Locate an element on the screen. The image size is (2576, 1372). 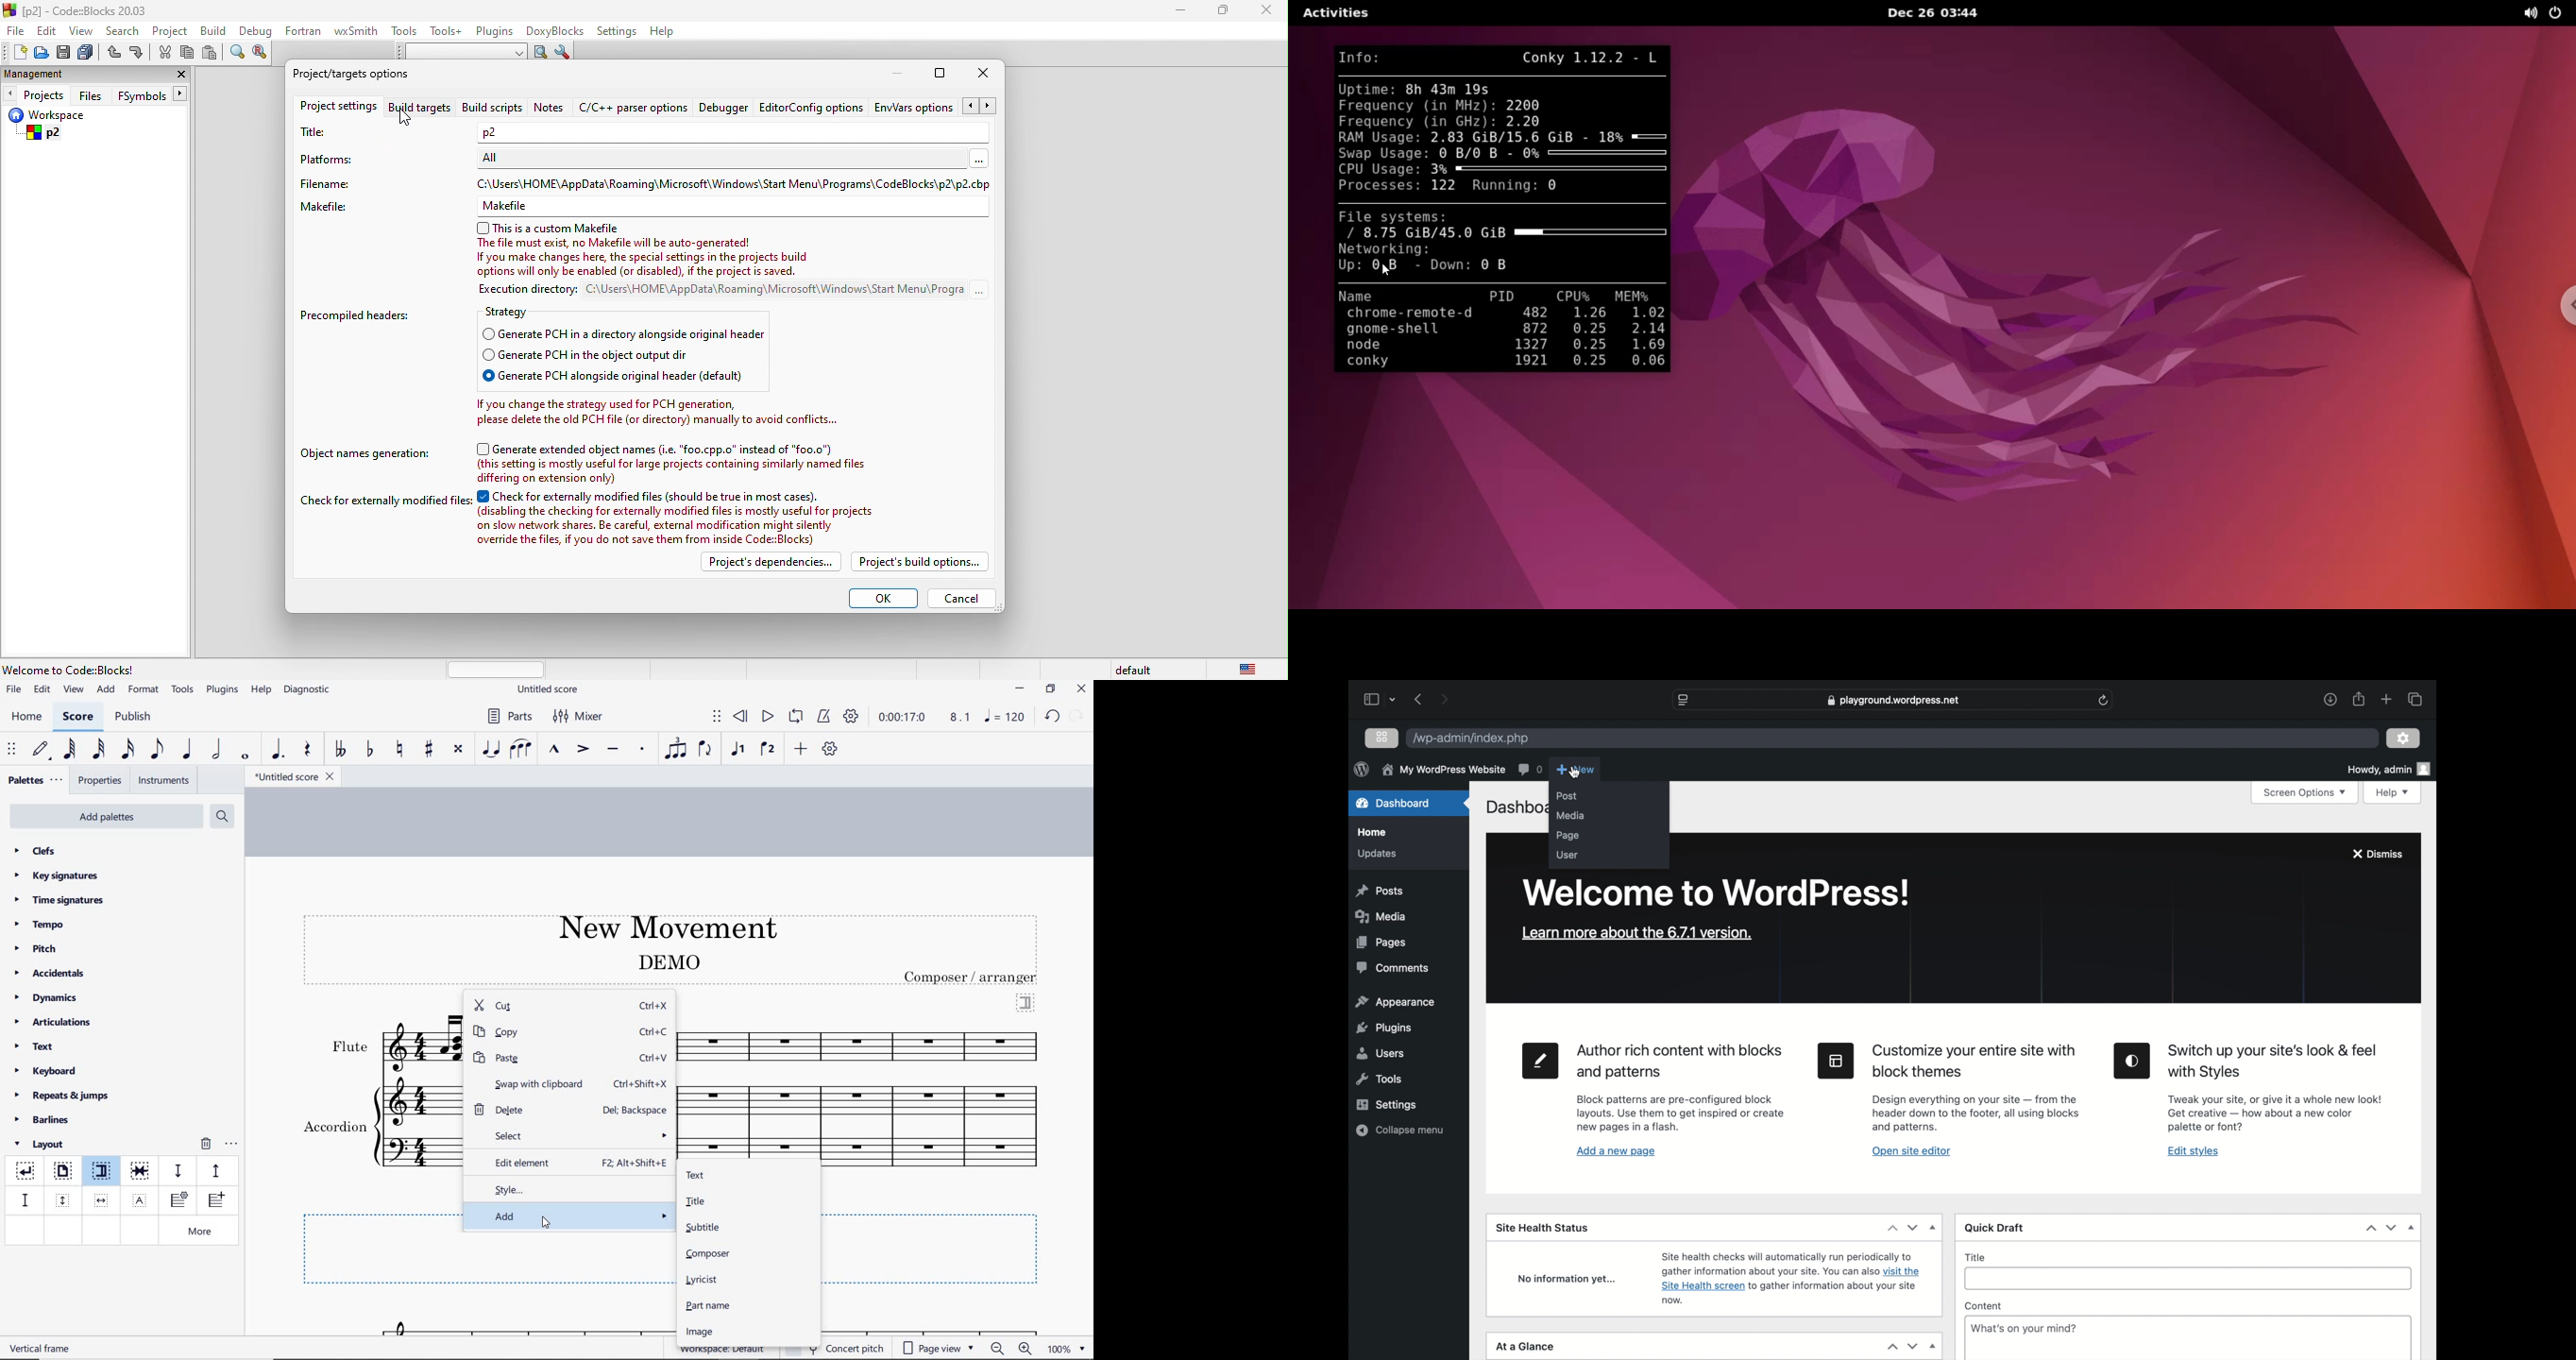
tools++ is located at coordinates (447, 30).